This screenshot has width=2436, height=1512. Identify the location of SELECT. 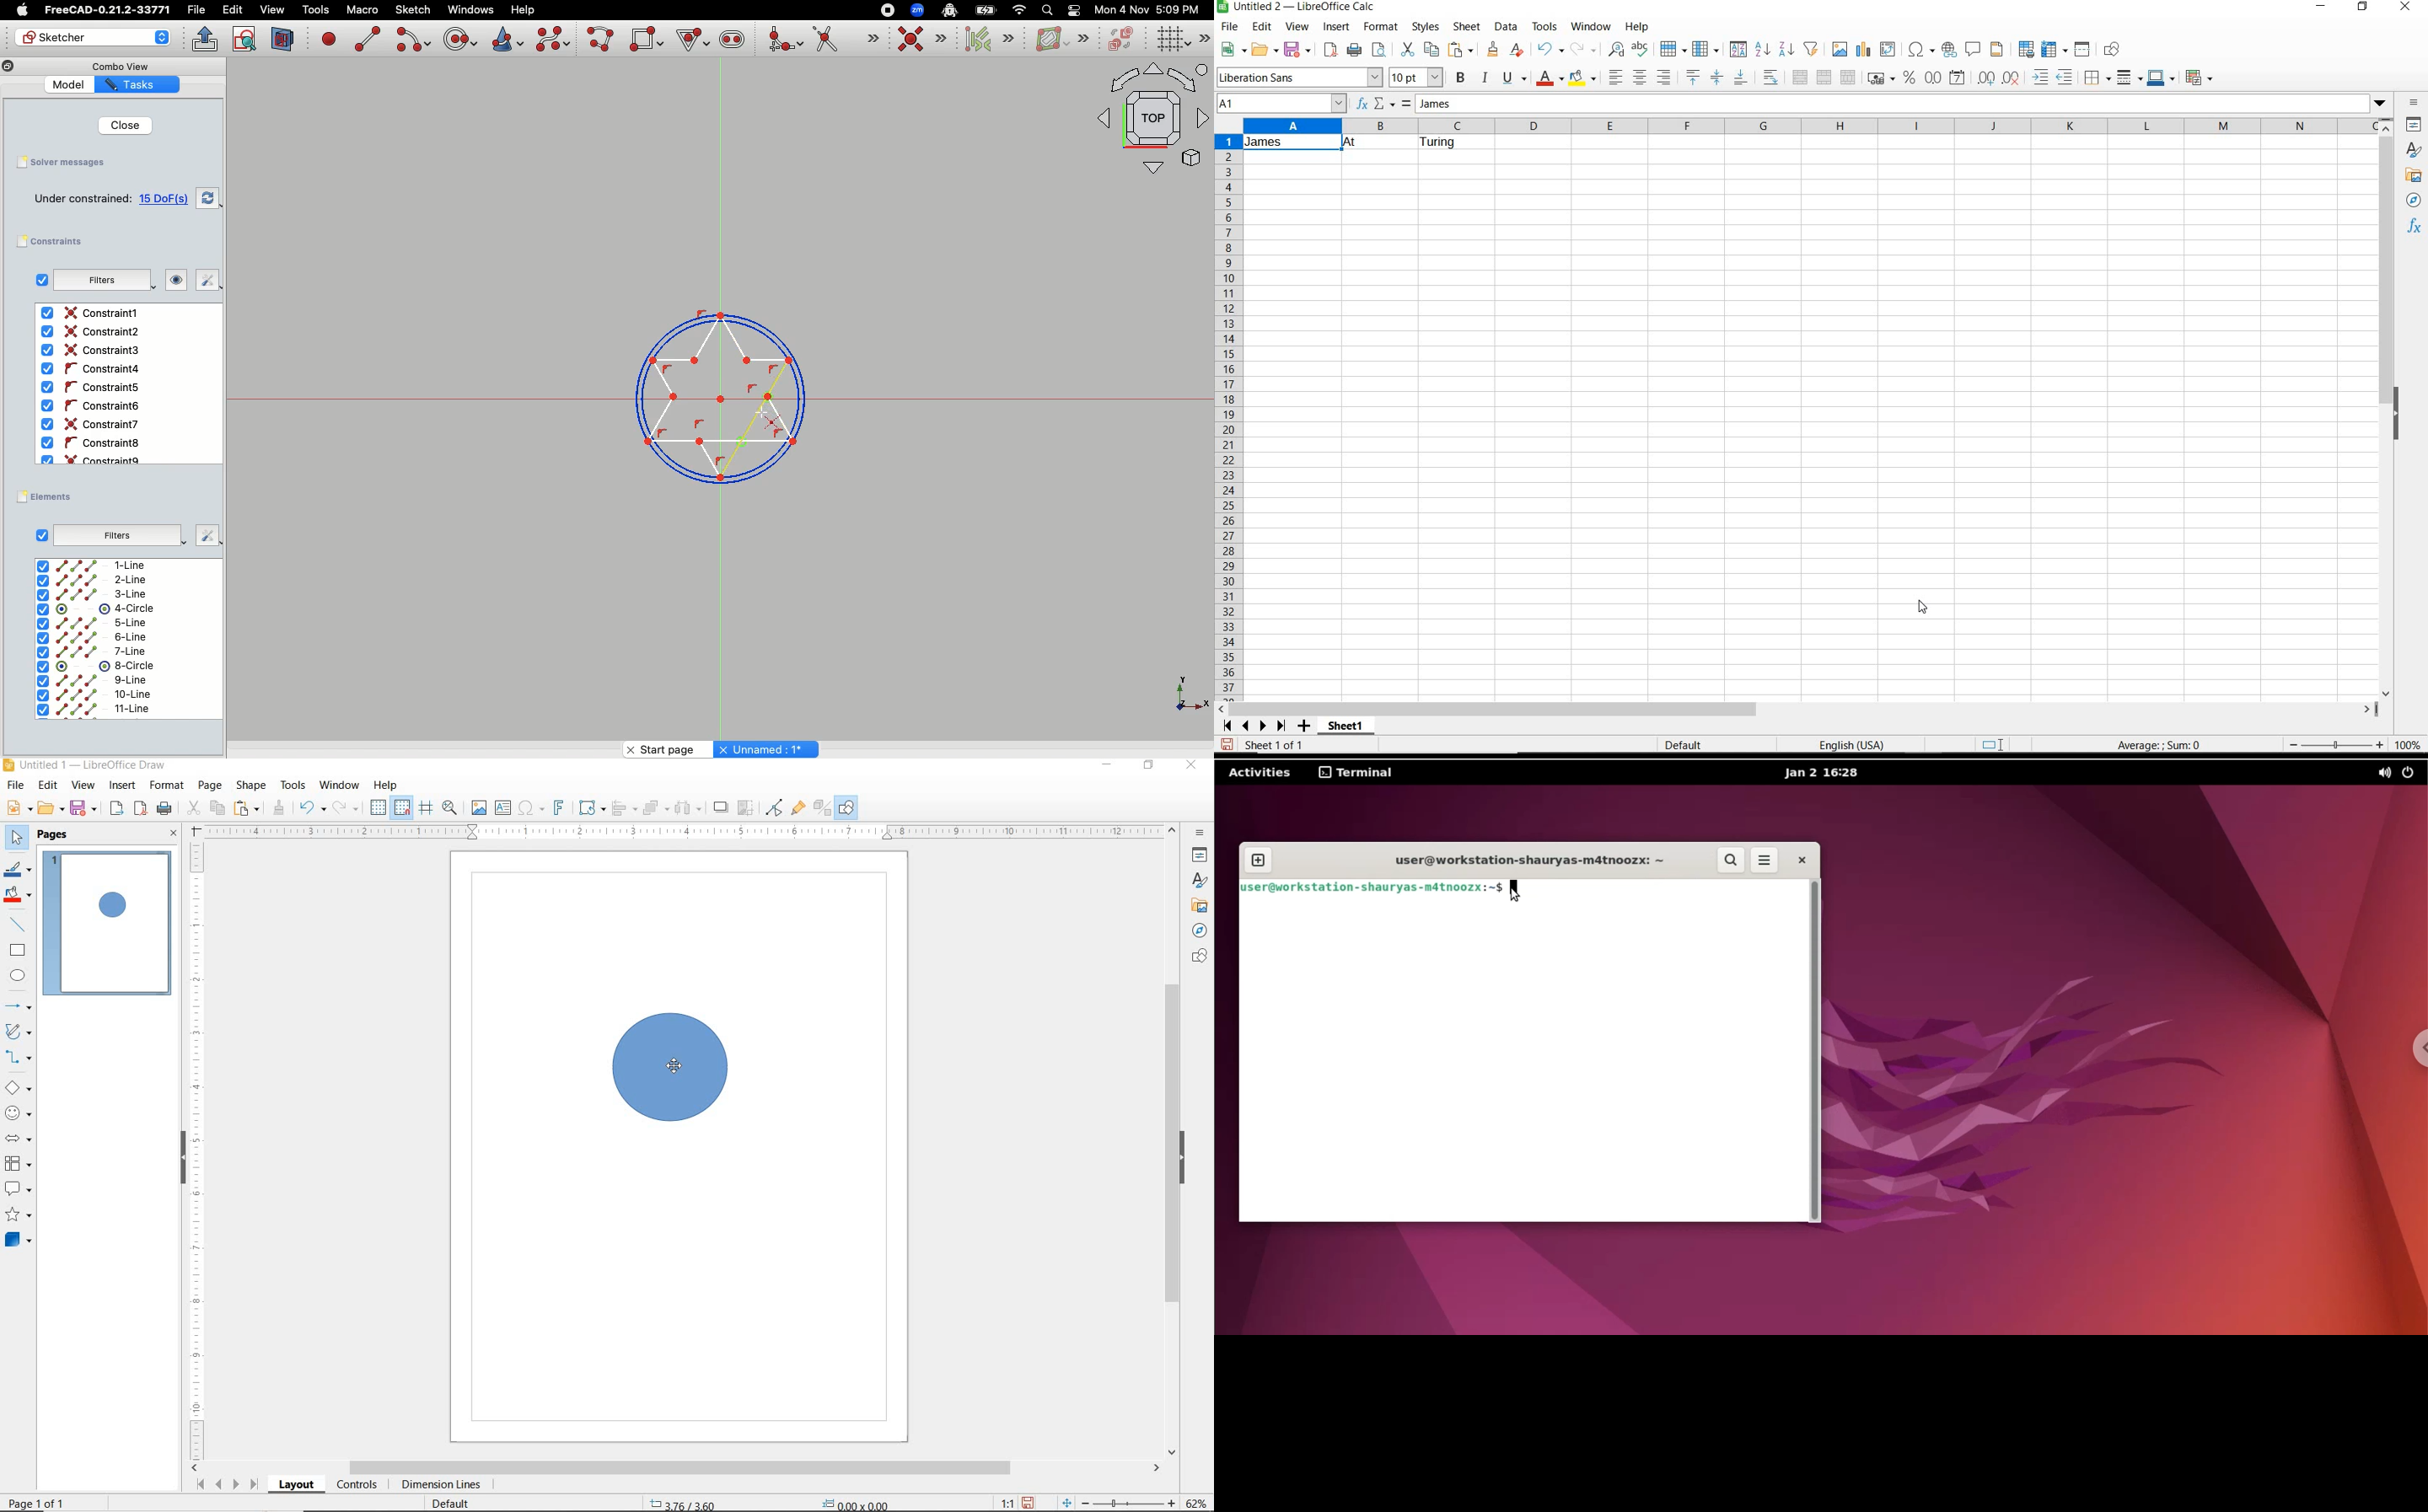
(17, 839).